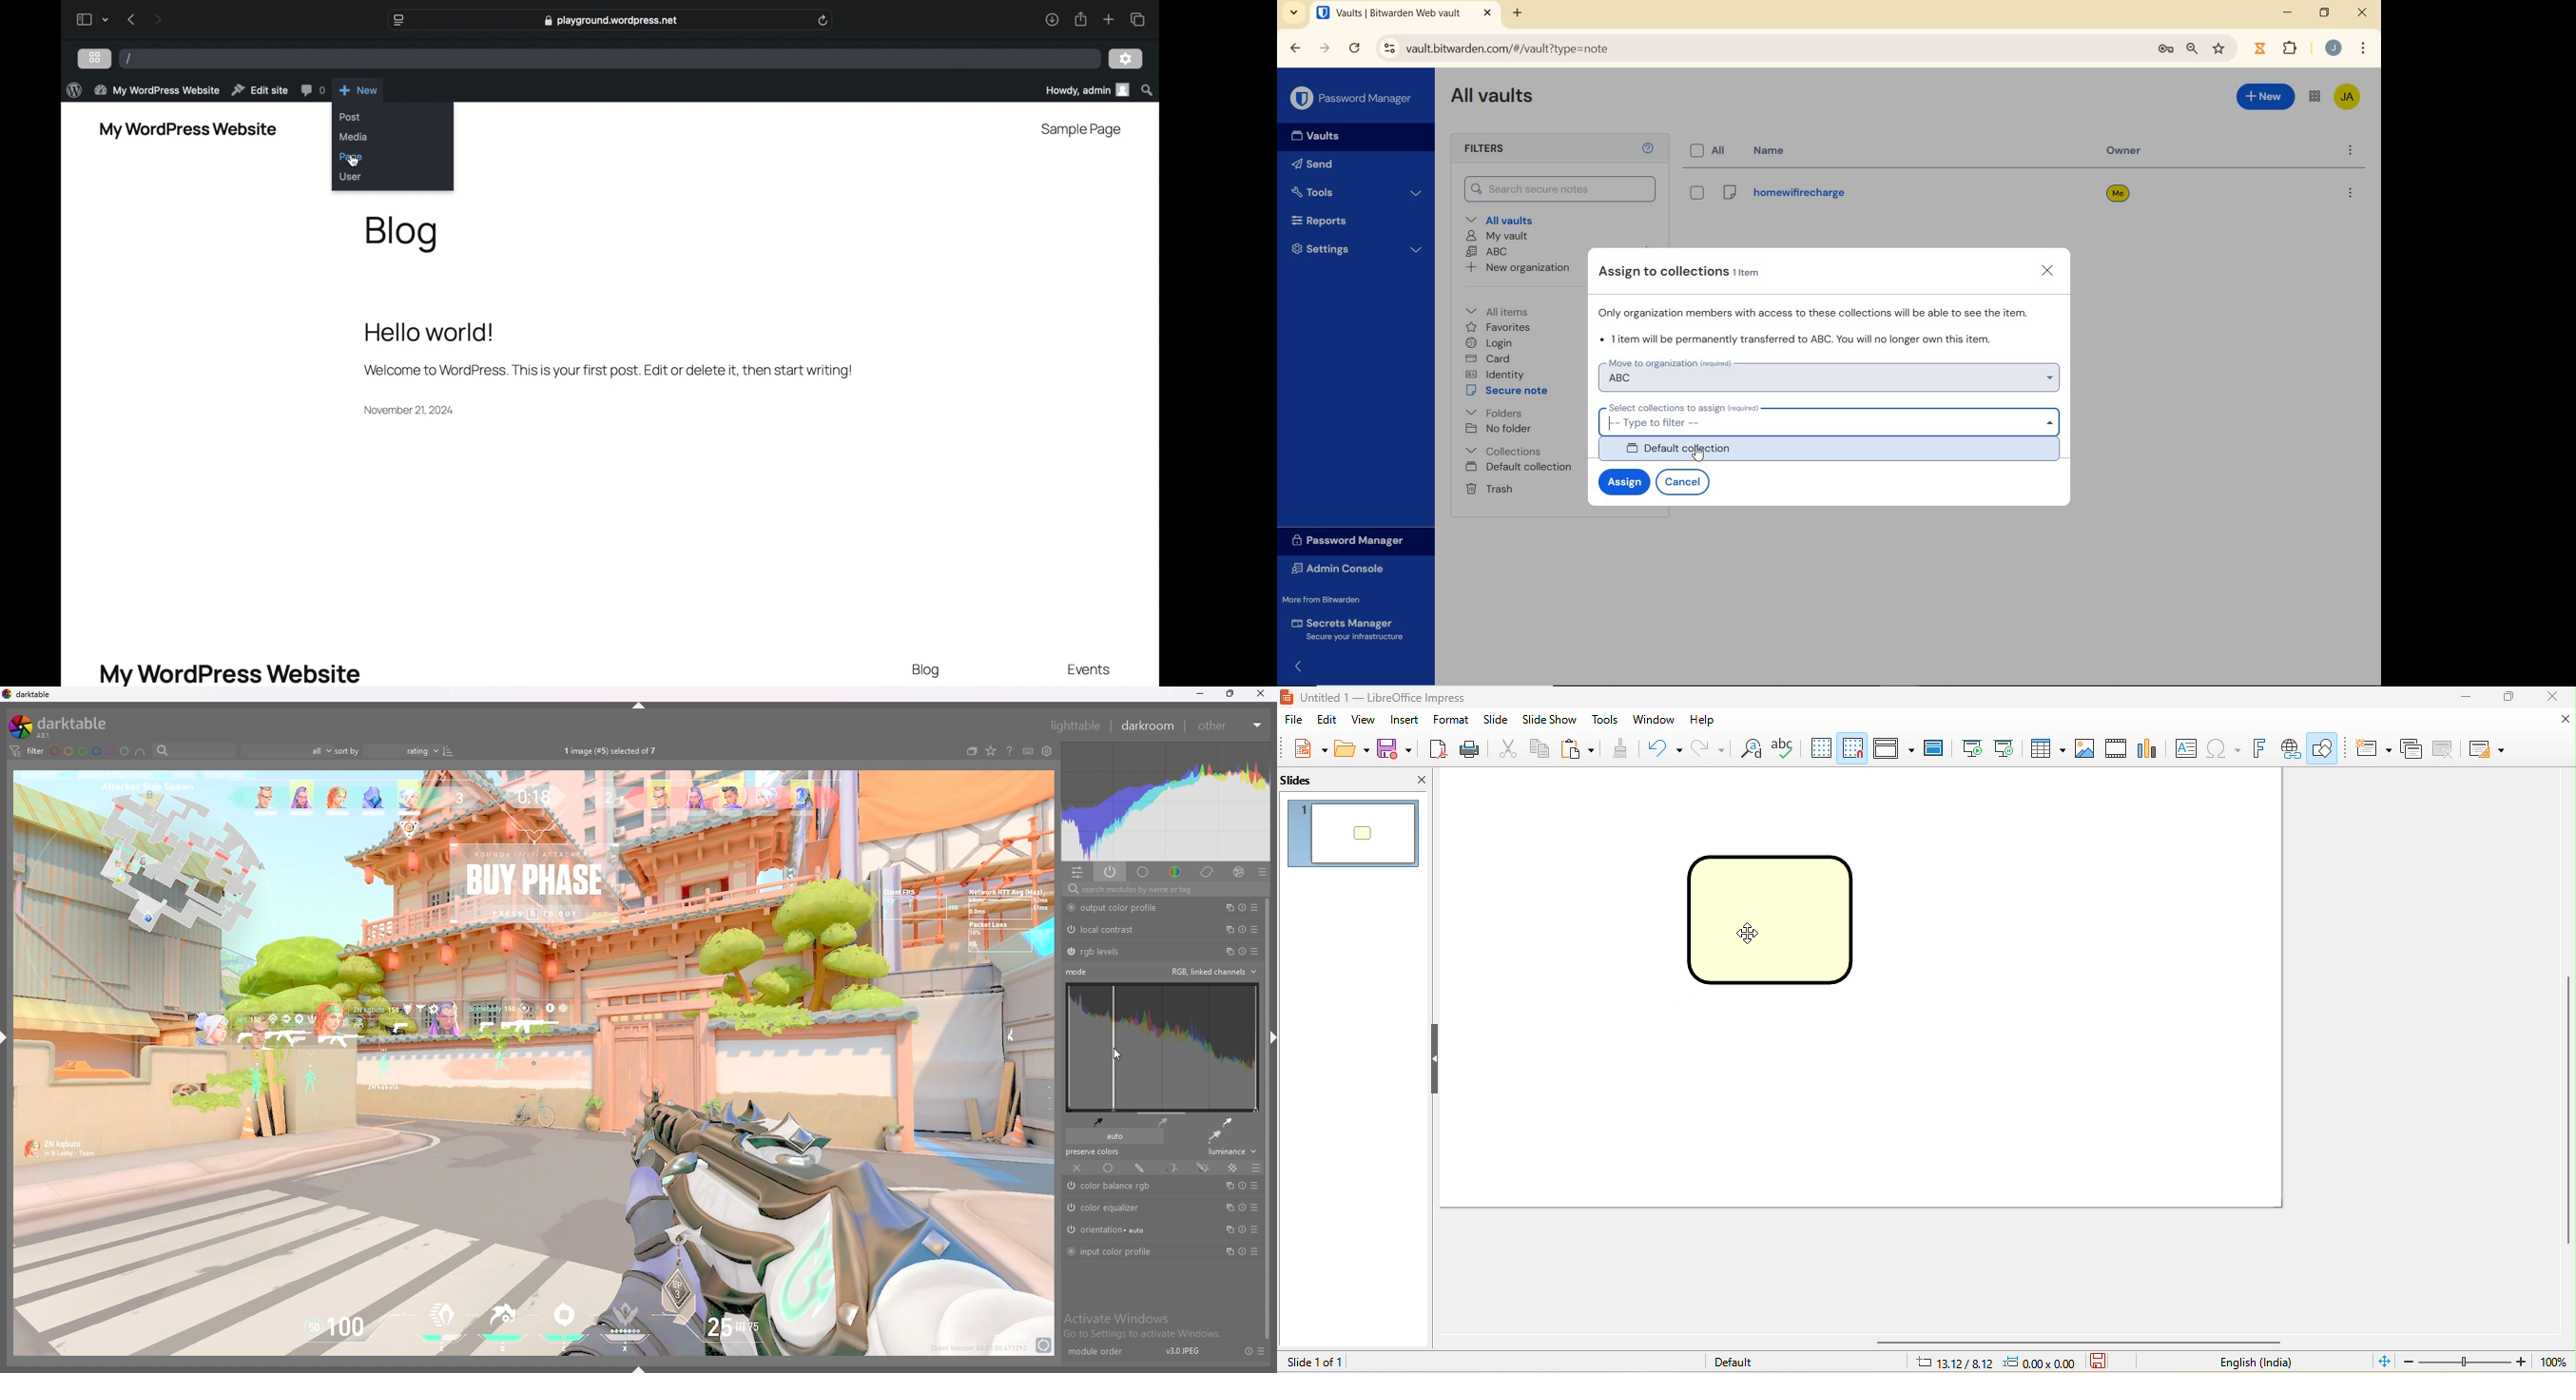  What do you see at coordinates (824, 20) in the screenshot?
I see `refresh` at bounding box center [824, 20].